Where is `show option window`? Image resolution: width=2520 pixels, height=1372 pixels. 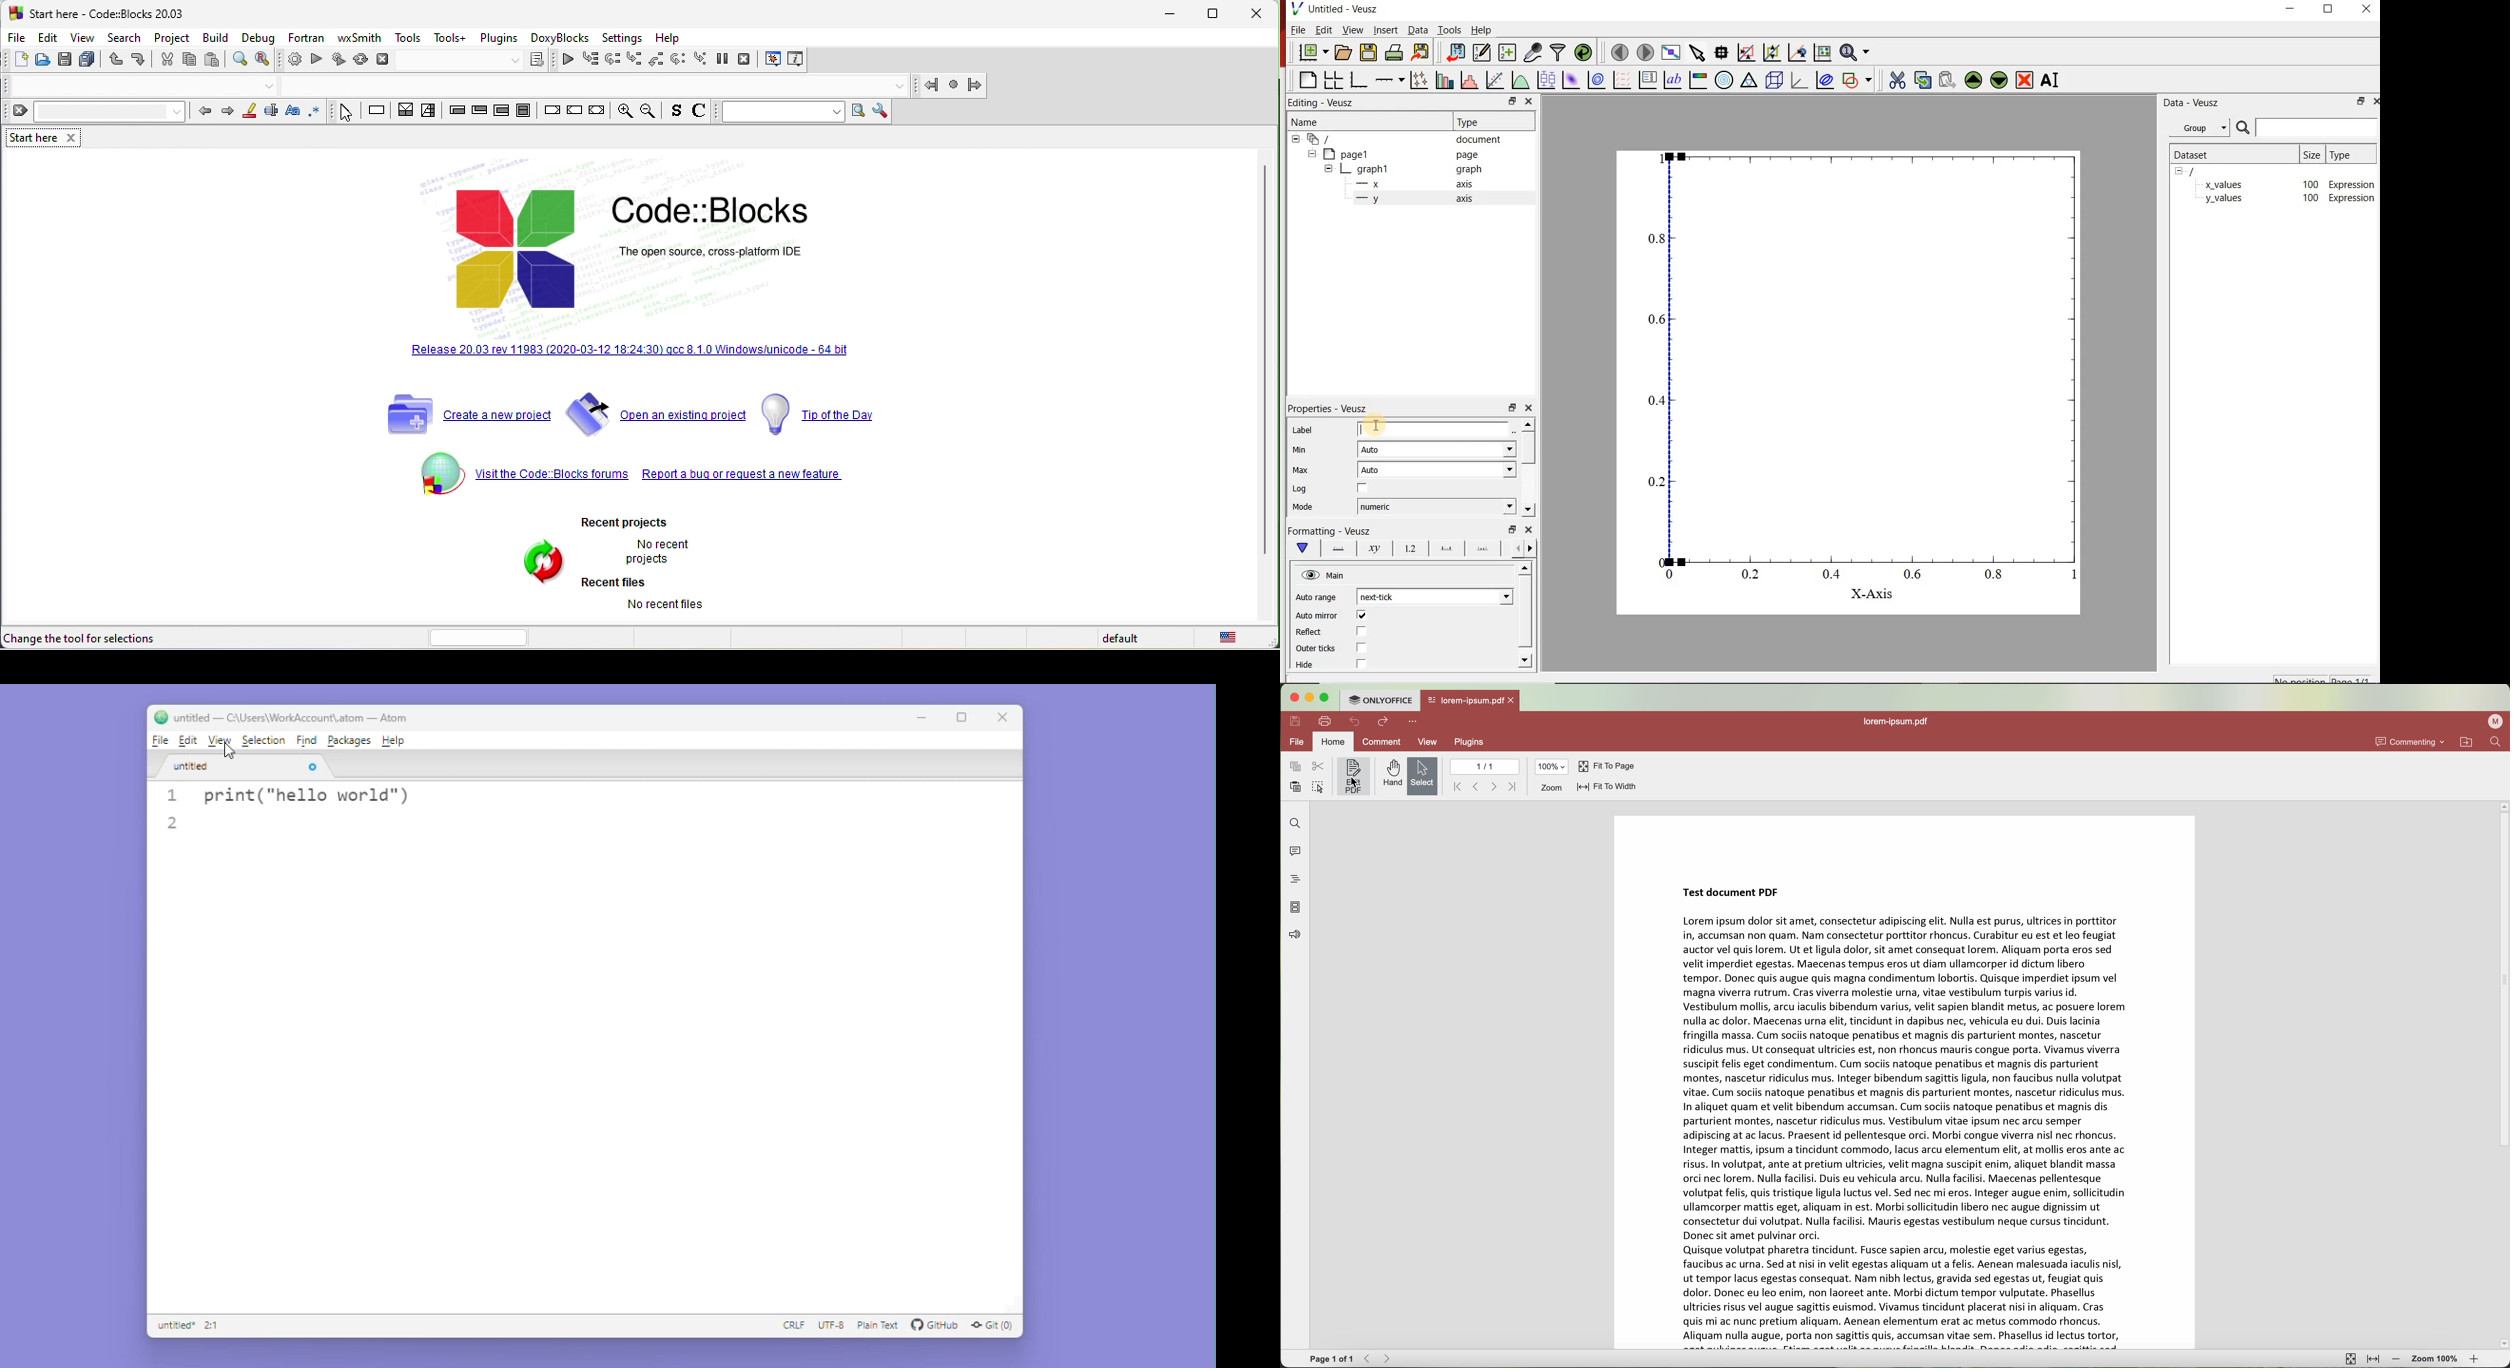 show option window is located at coordinates (881, 111).